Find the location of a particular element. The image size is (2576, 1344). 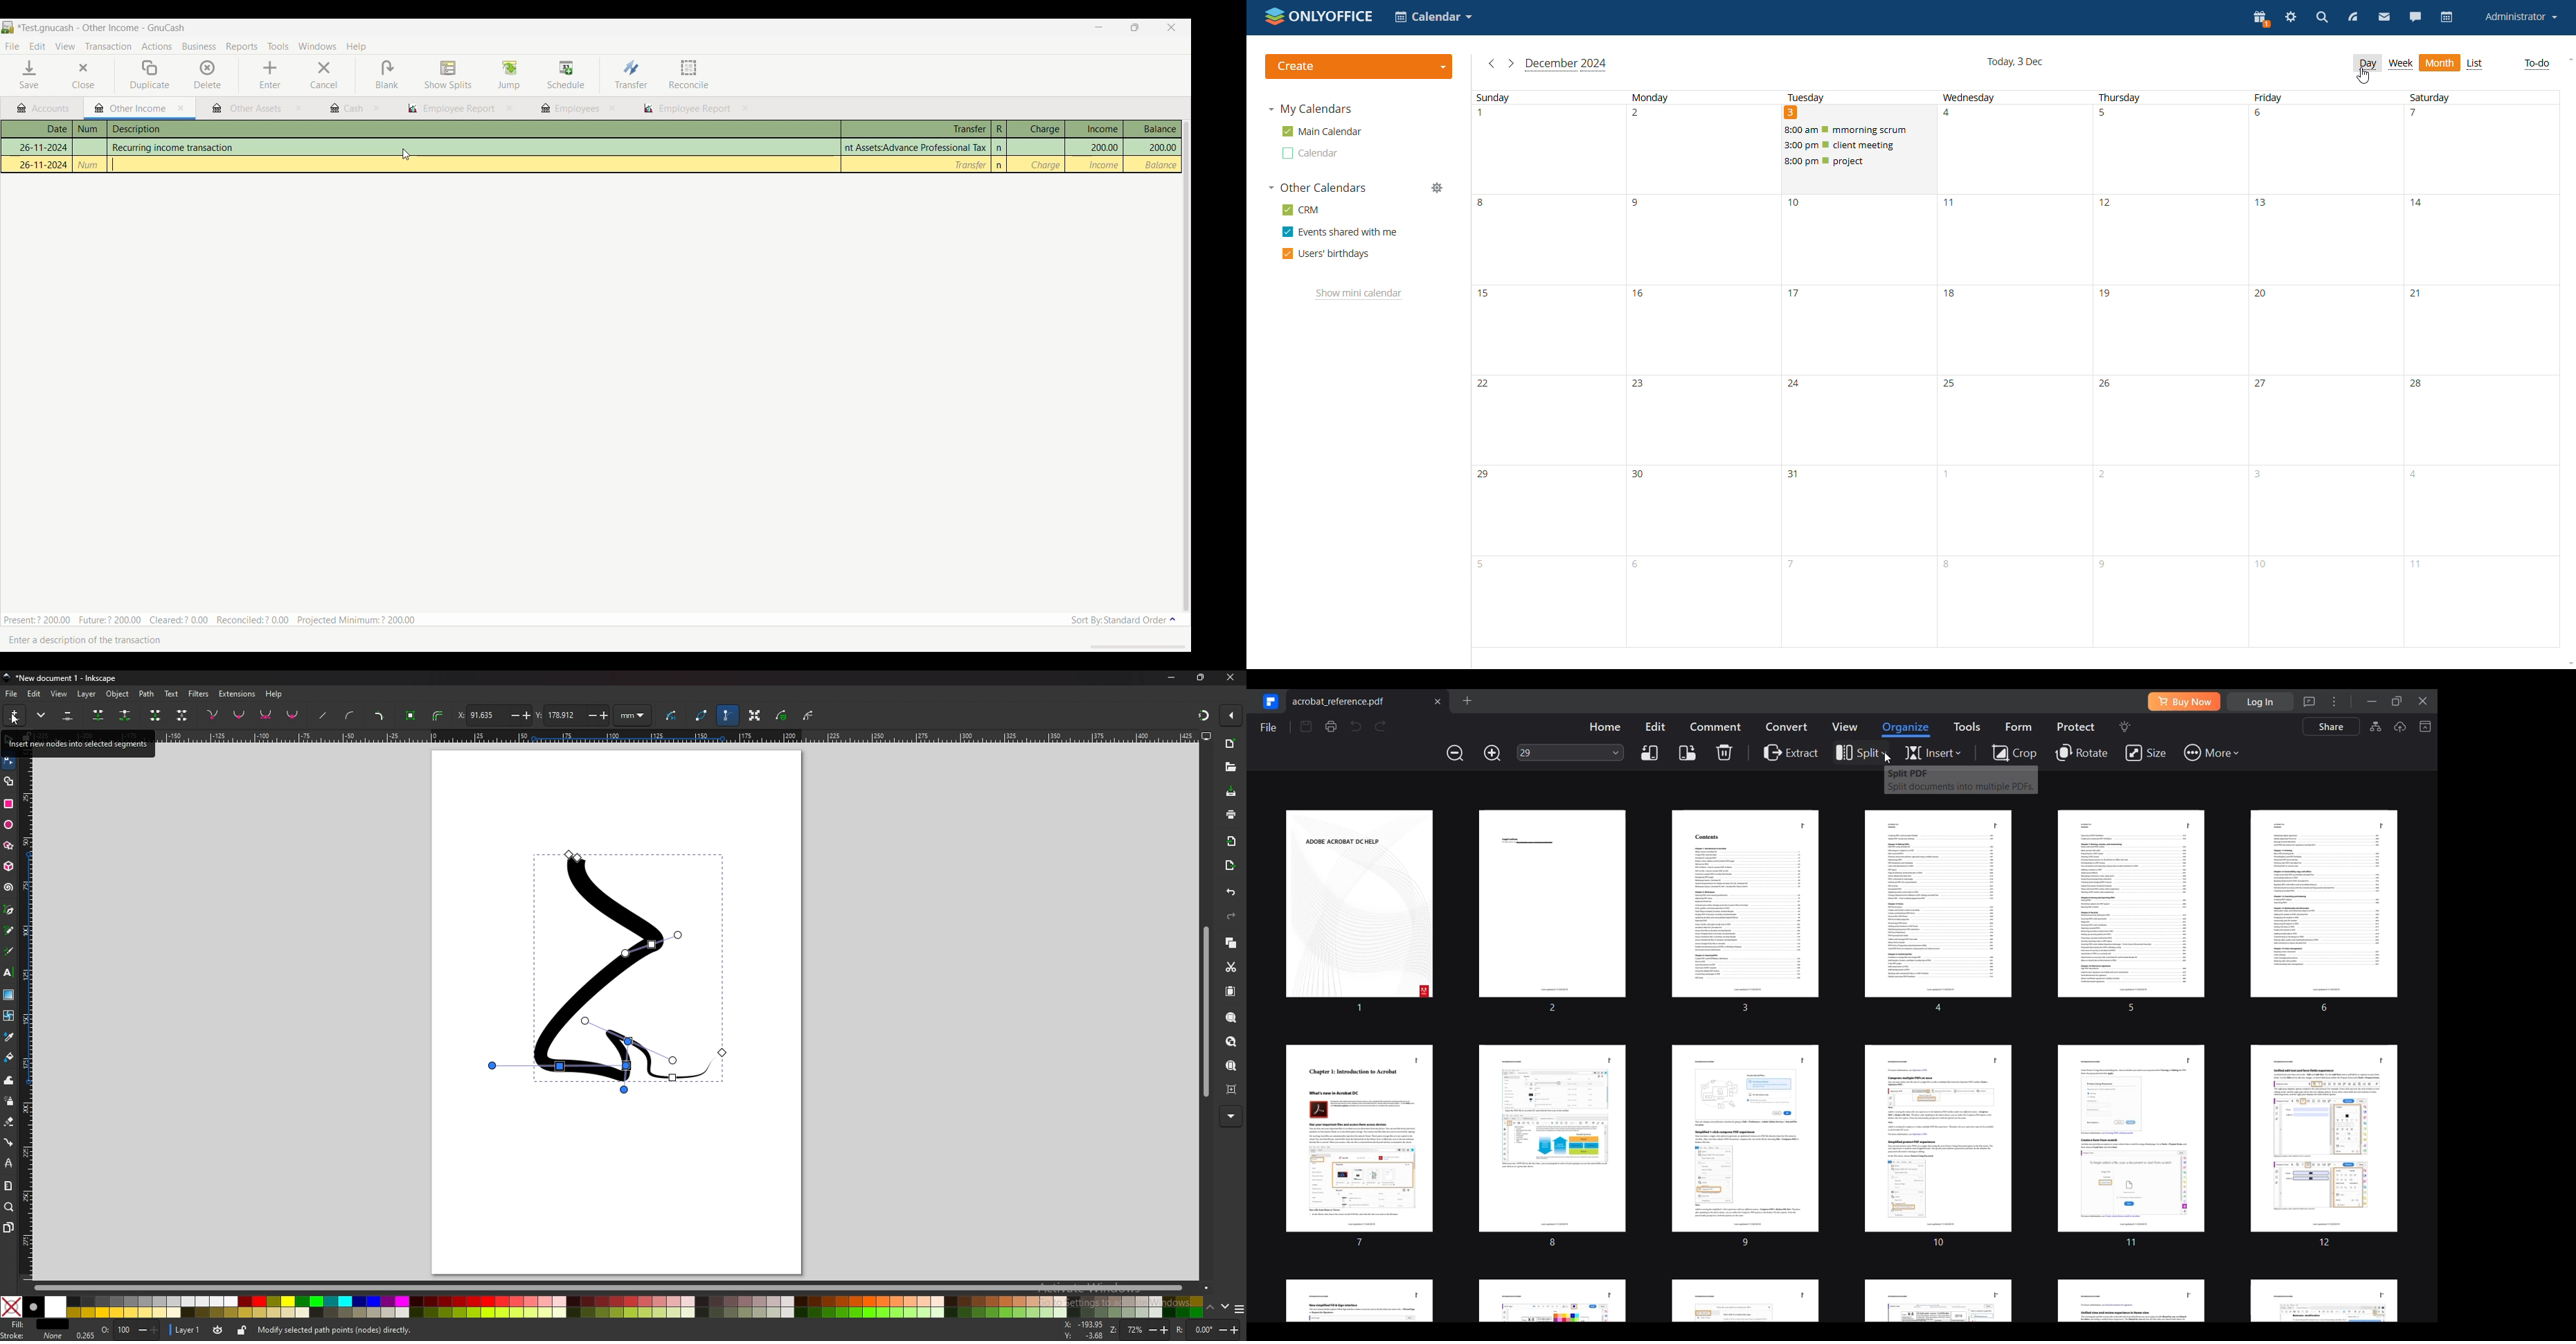

options is located at coordinates (1239, 1309).